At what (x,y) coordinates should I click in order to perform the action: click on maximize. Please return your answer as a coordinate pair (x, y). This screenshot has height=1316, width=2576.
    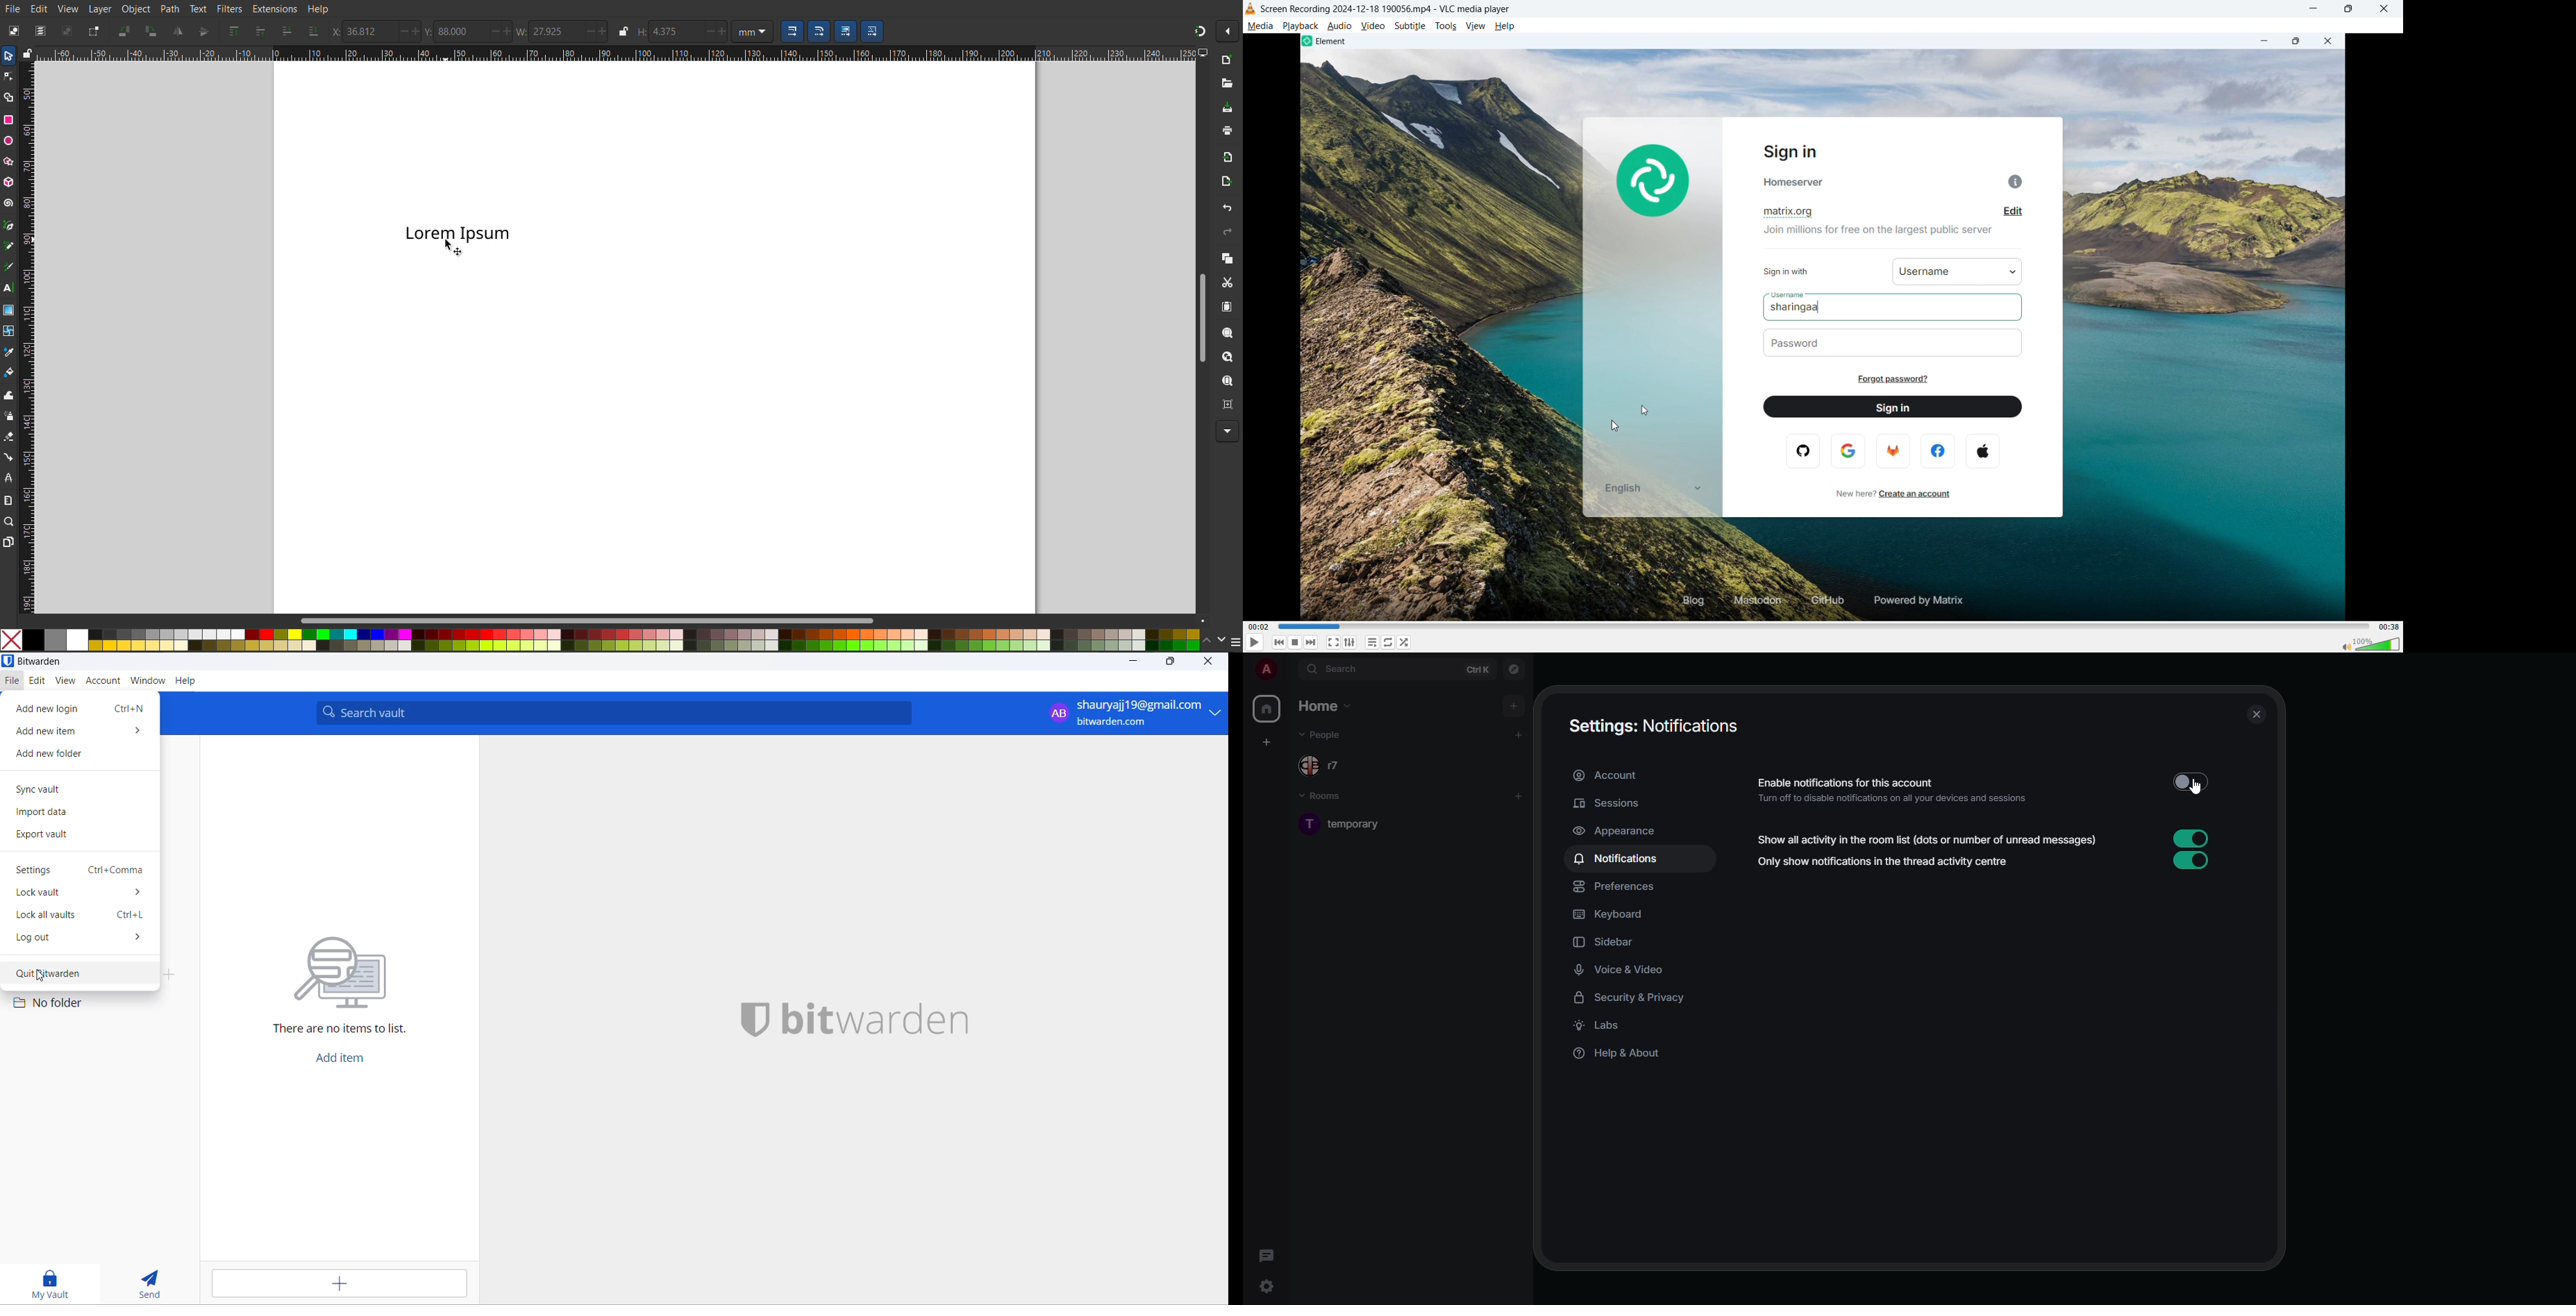
    Looking at the image, I should click on (1170, 663).